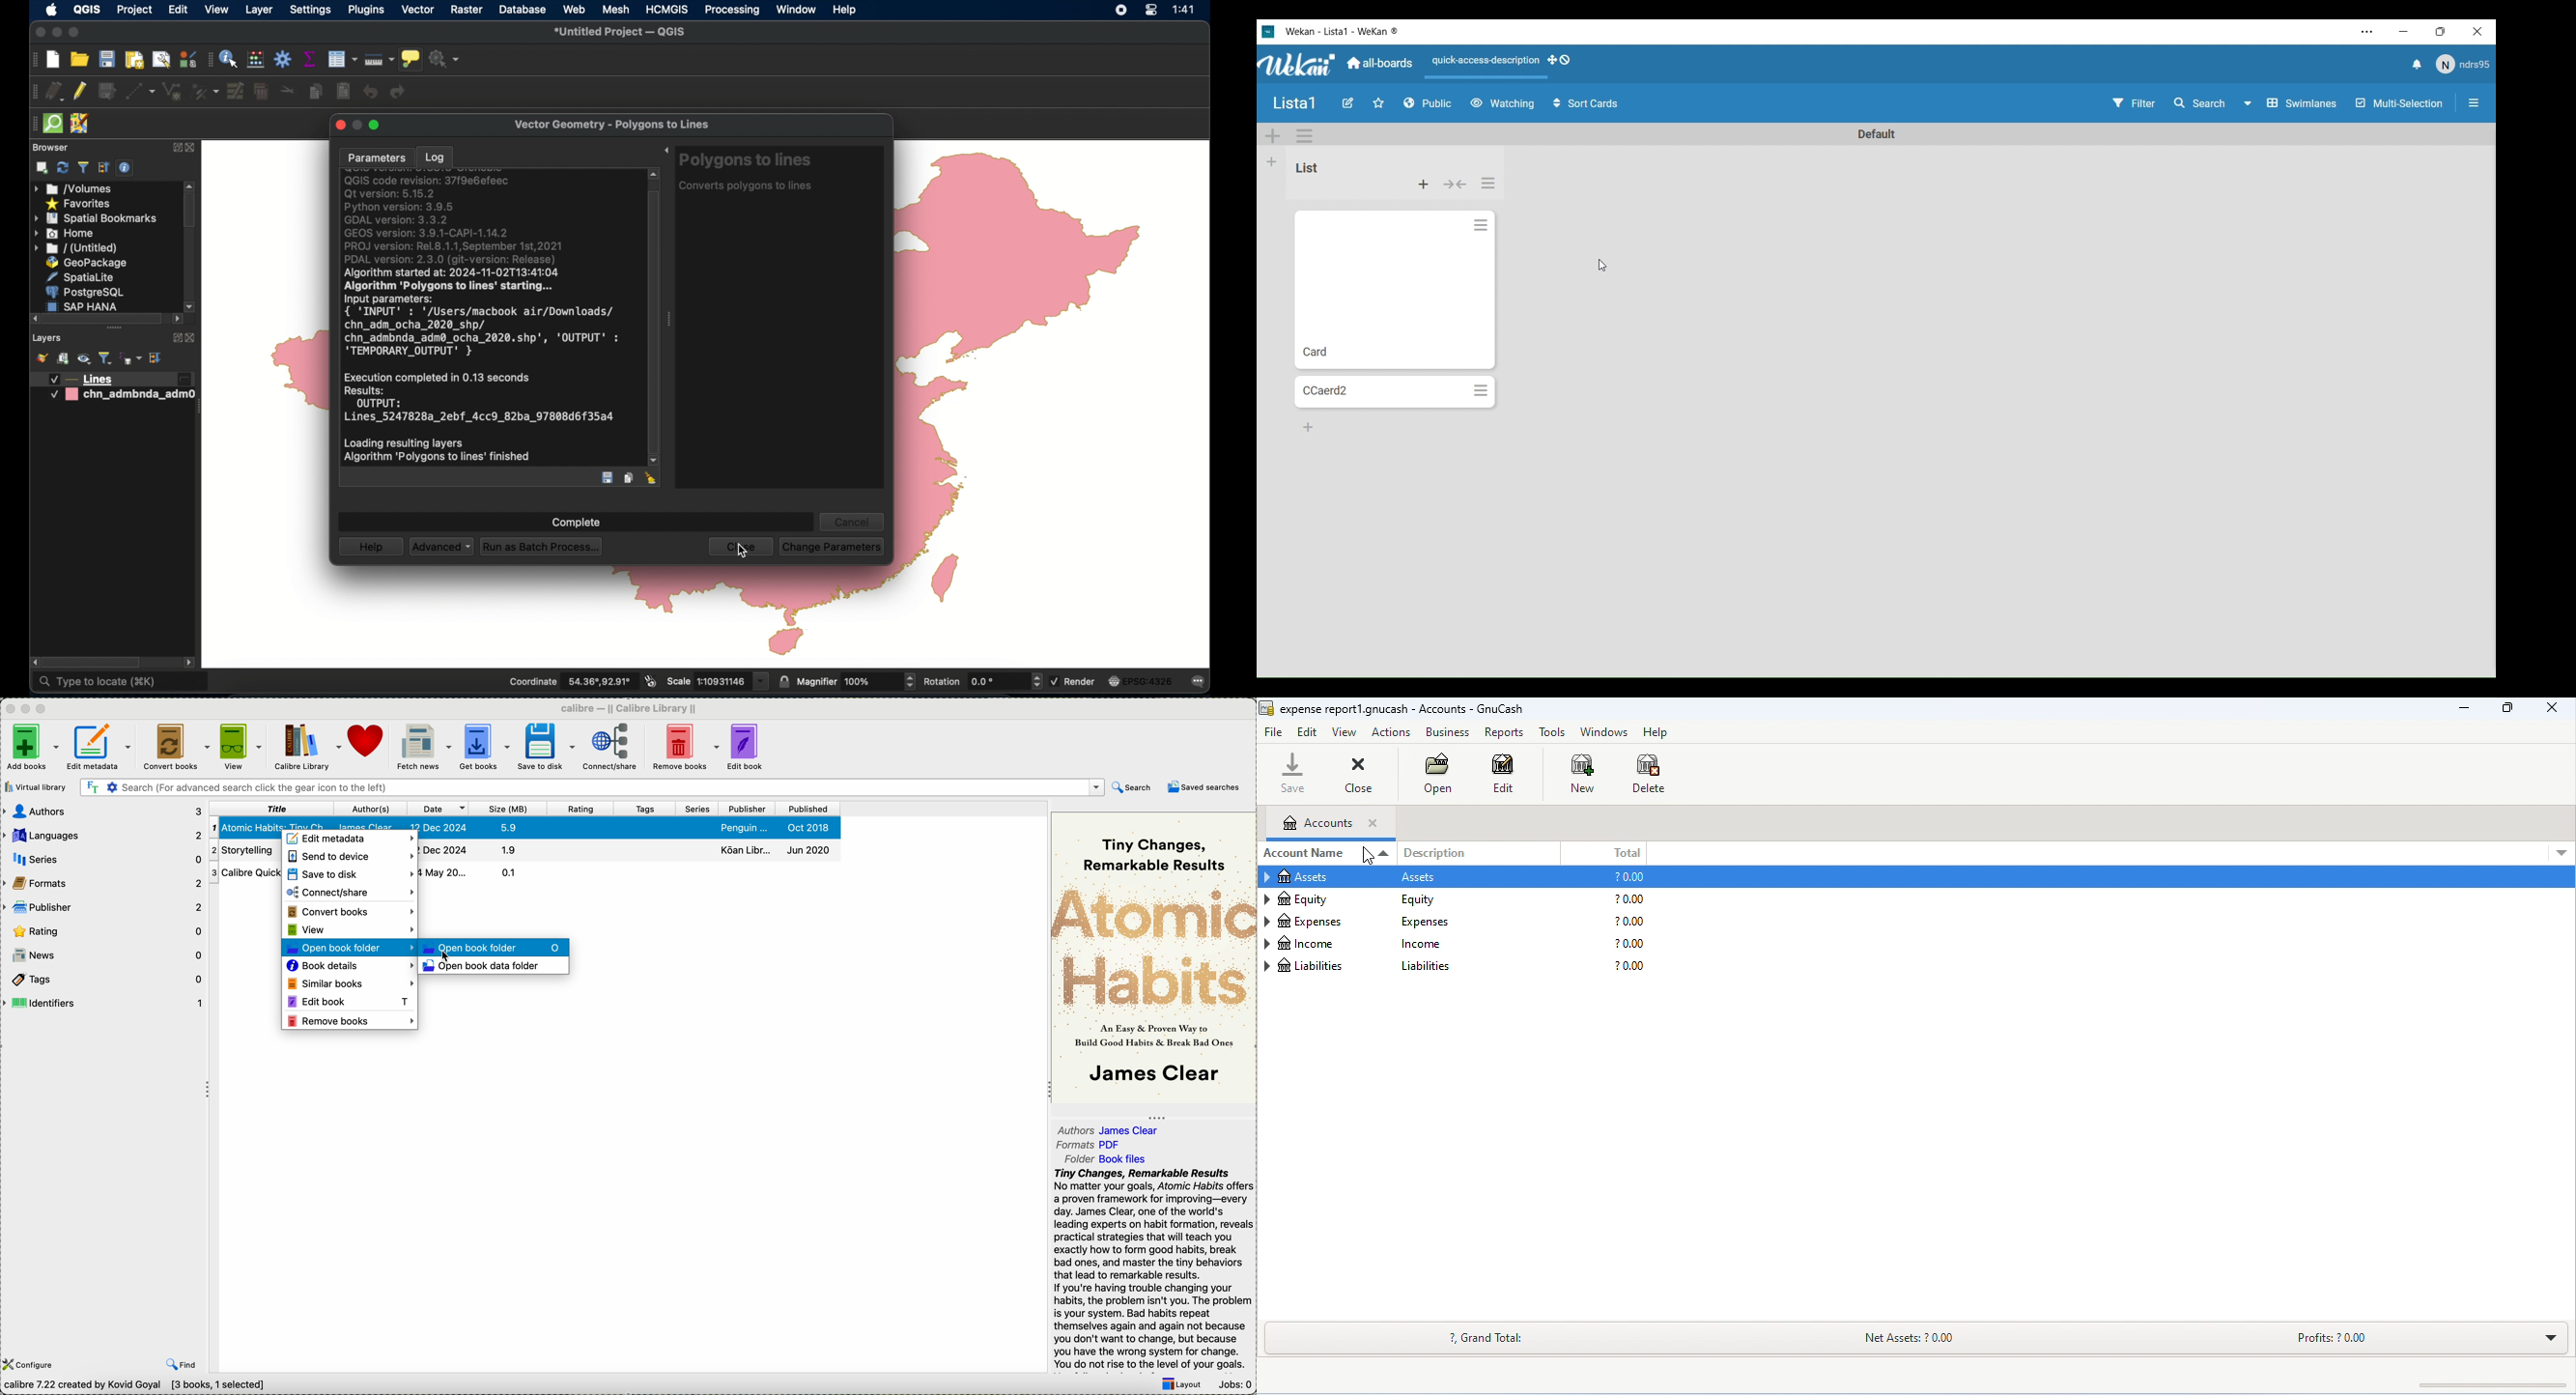  Describe the element at coordinates (241, 747) in the screenshot. I see `view` at that location.